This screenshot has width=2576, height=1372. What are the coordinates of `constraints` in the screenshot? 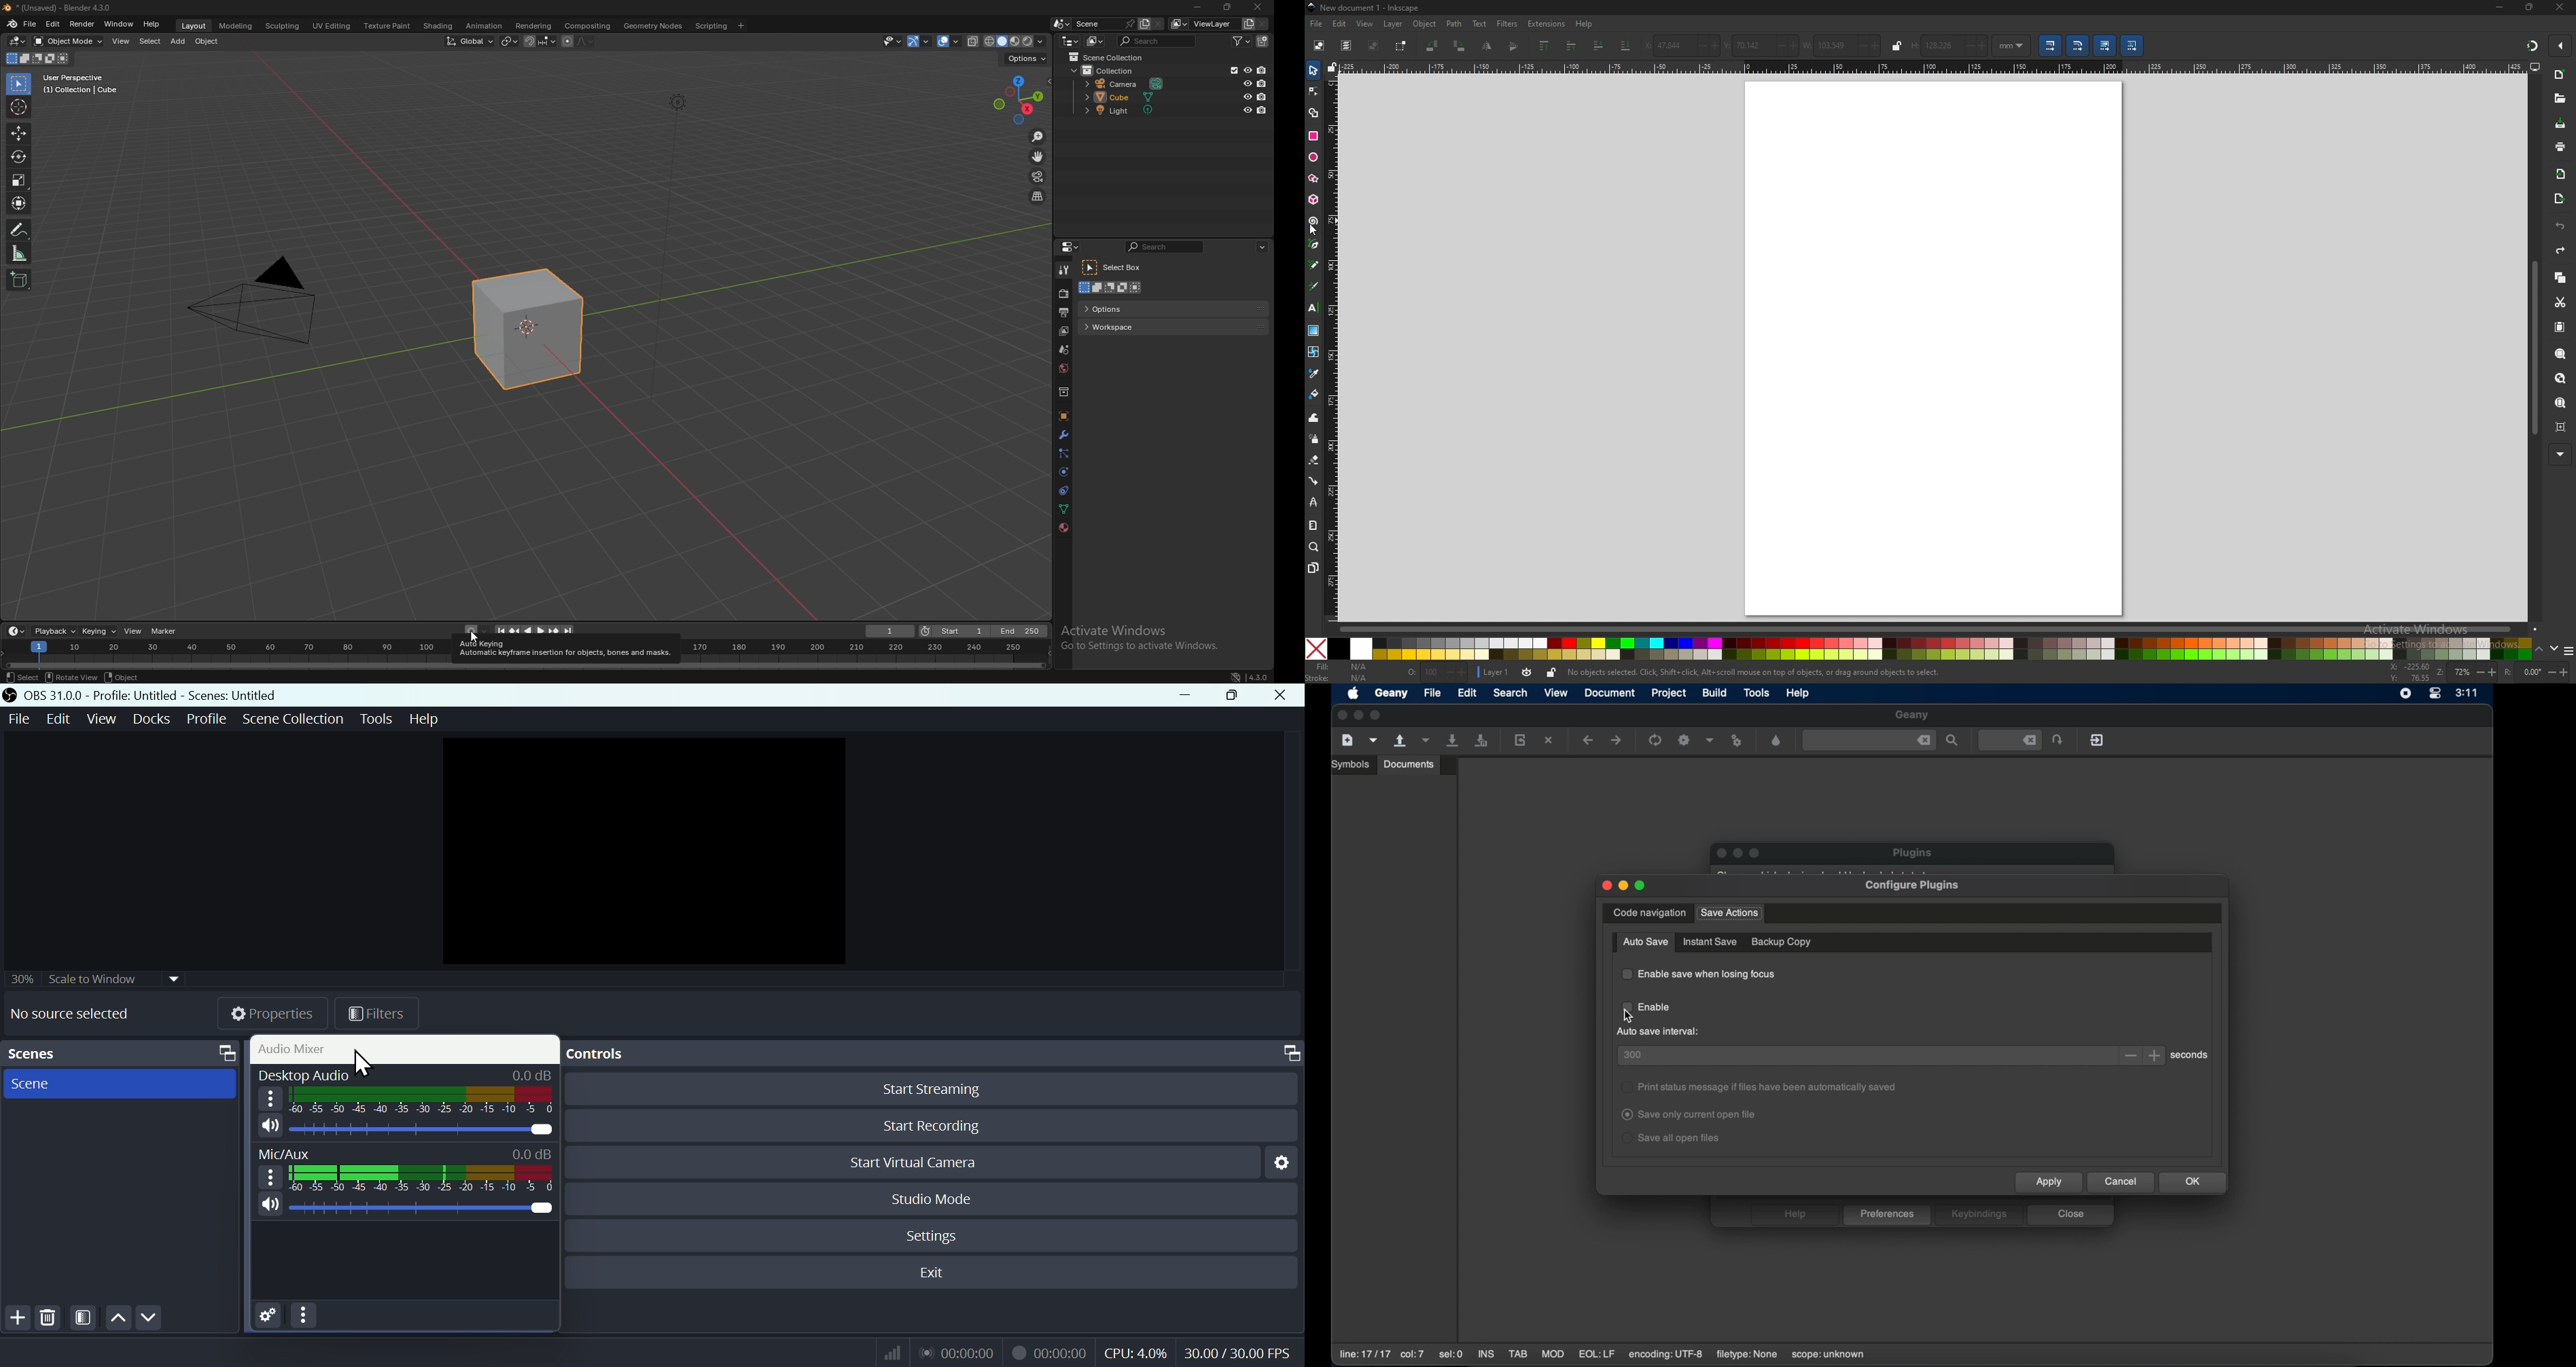 It's located at (1065, 490).